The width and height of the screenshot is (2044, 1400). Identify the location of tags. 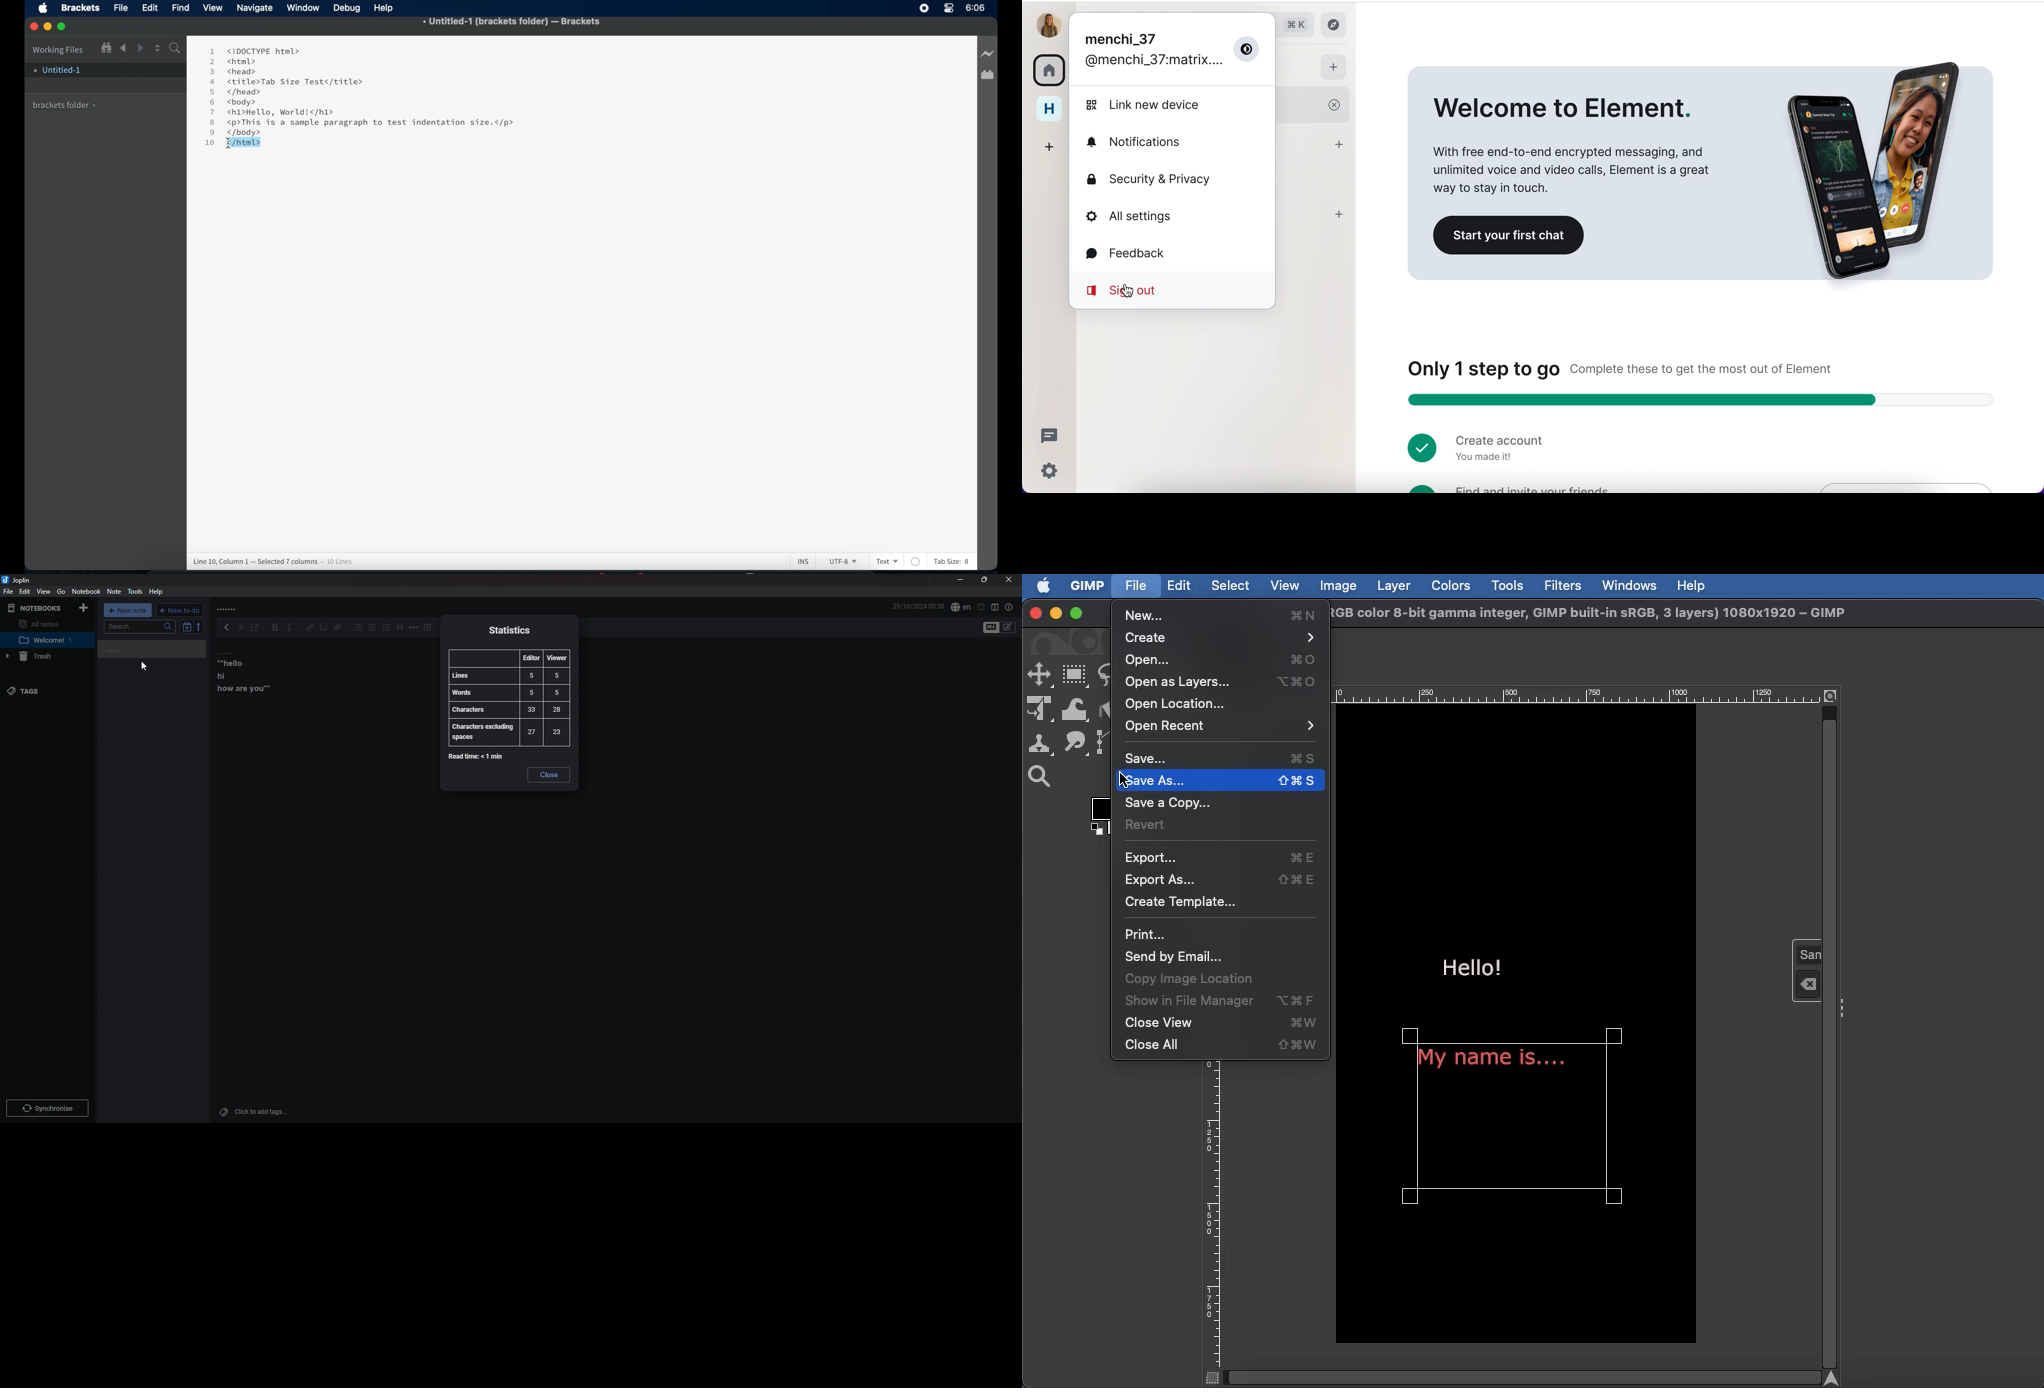
(35, 693).